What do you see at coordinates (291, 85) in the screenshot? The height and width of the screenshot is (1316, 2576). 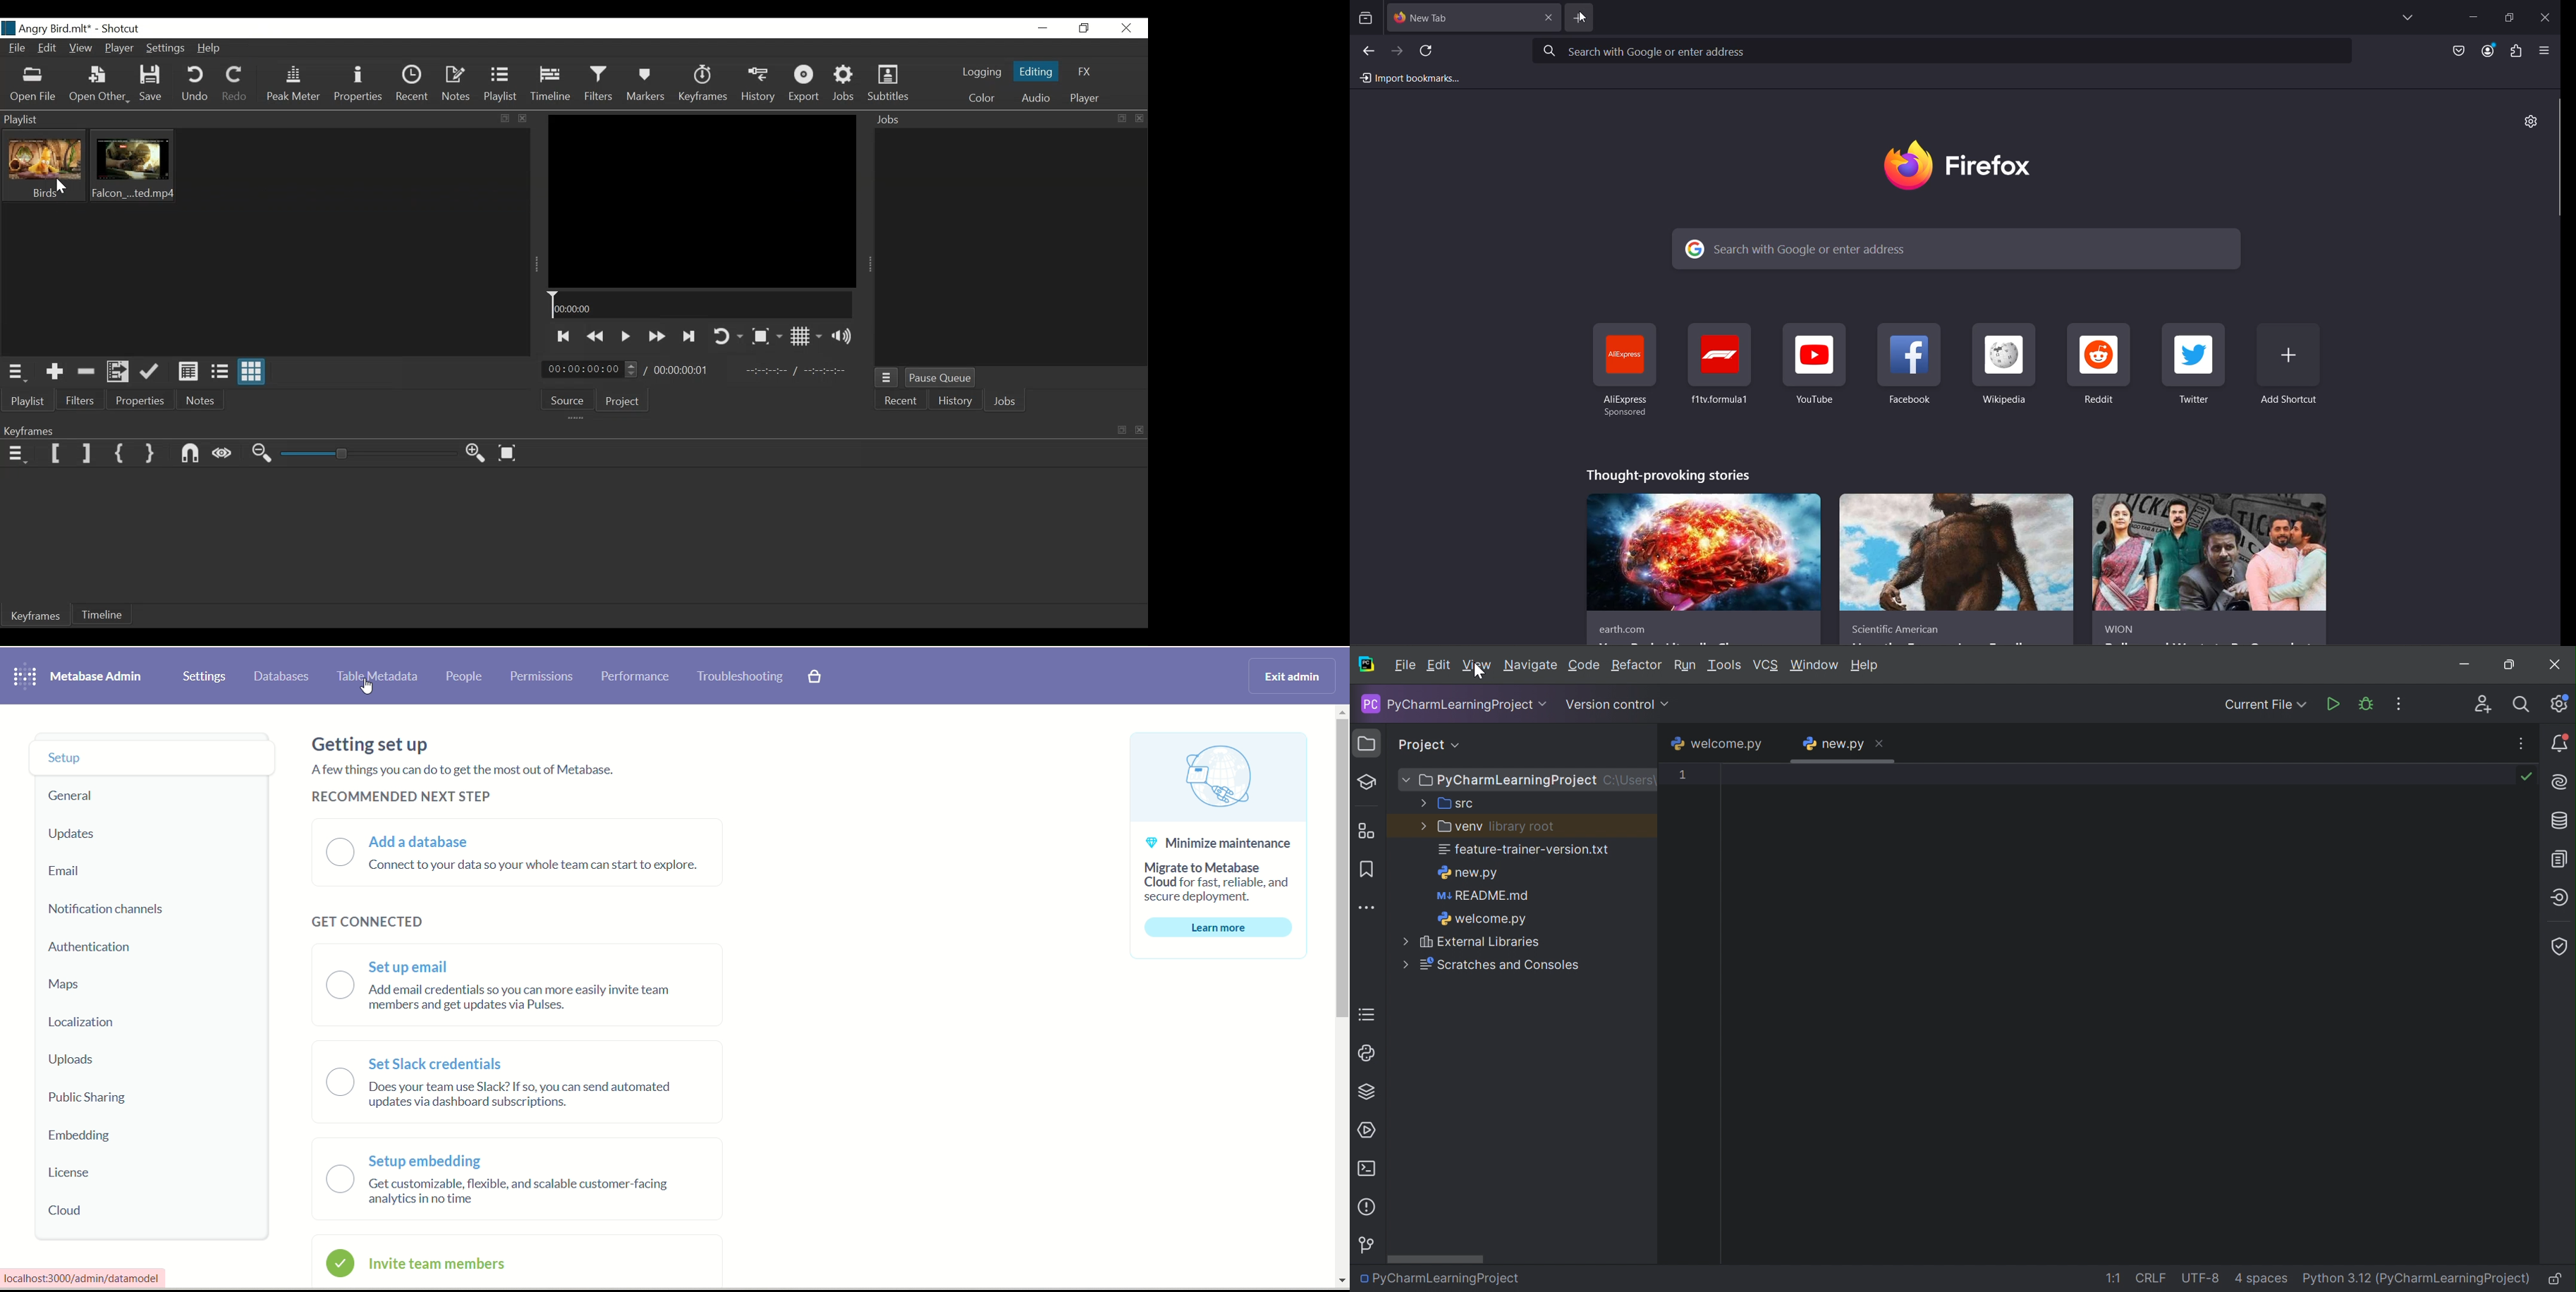 I see `Peak Meter` at bounding box center [291, 85].